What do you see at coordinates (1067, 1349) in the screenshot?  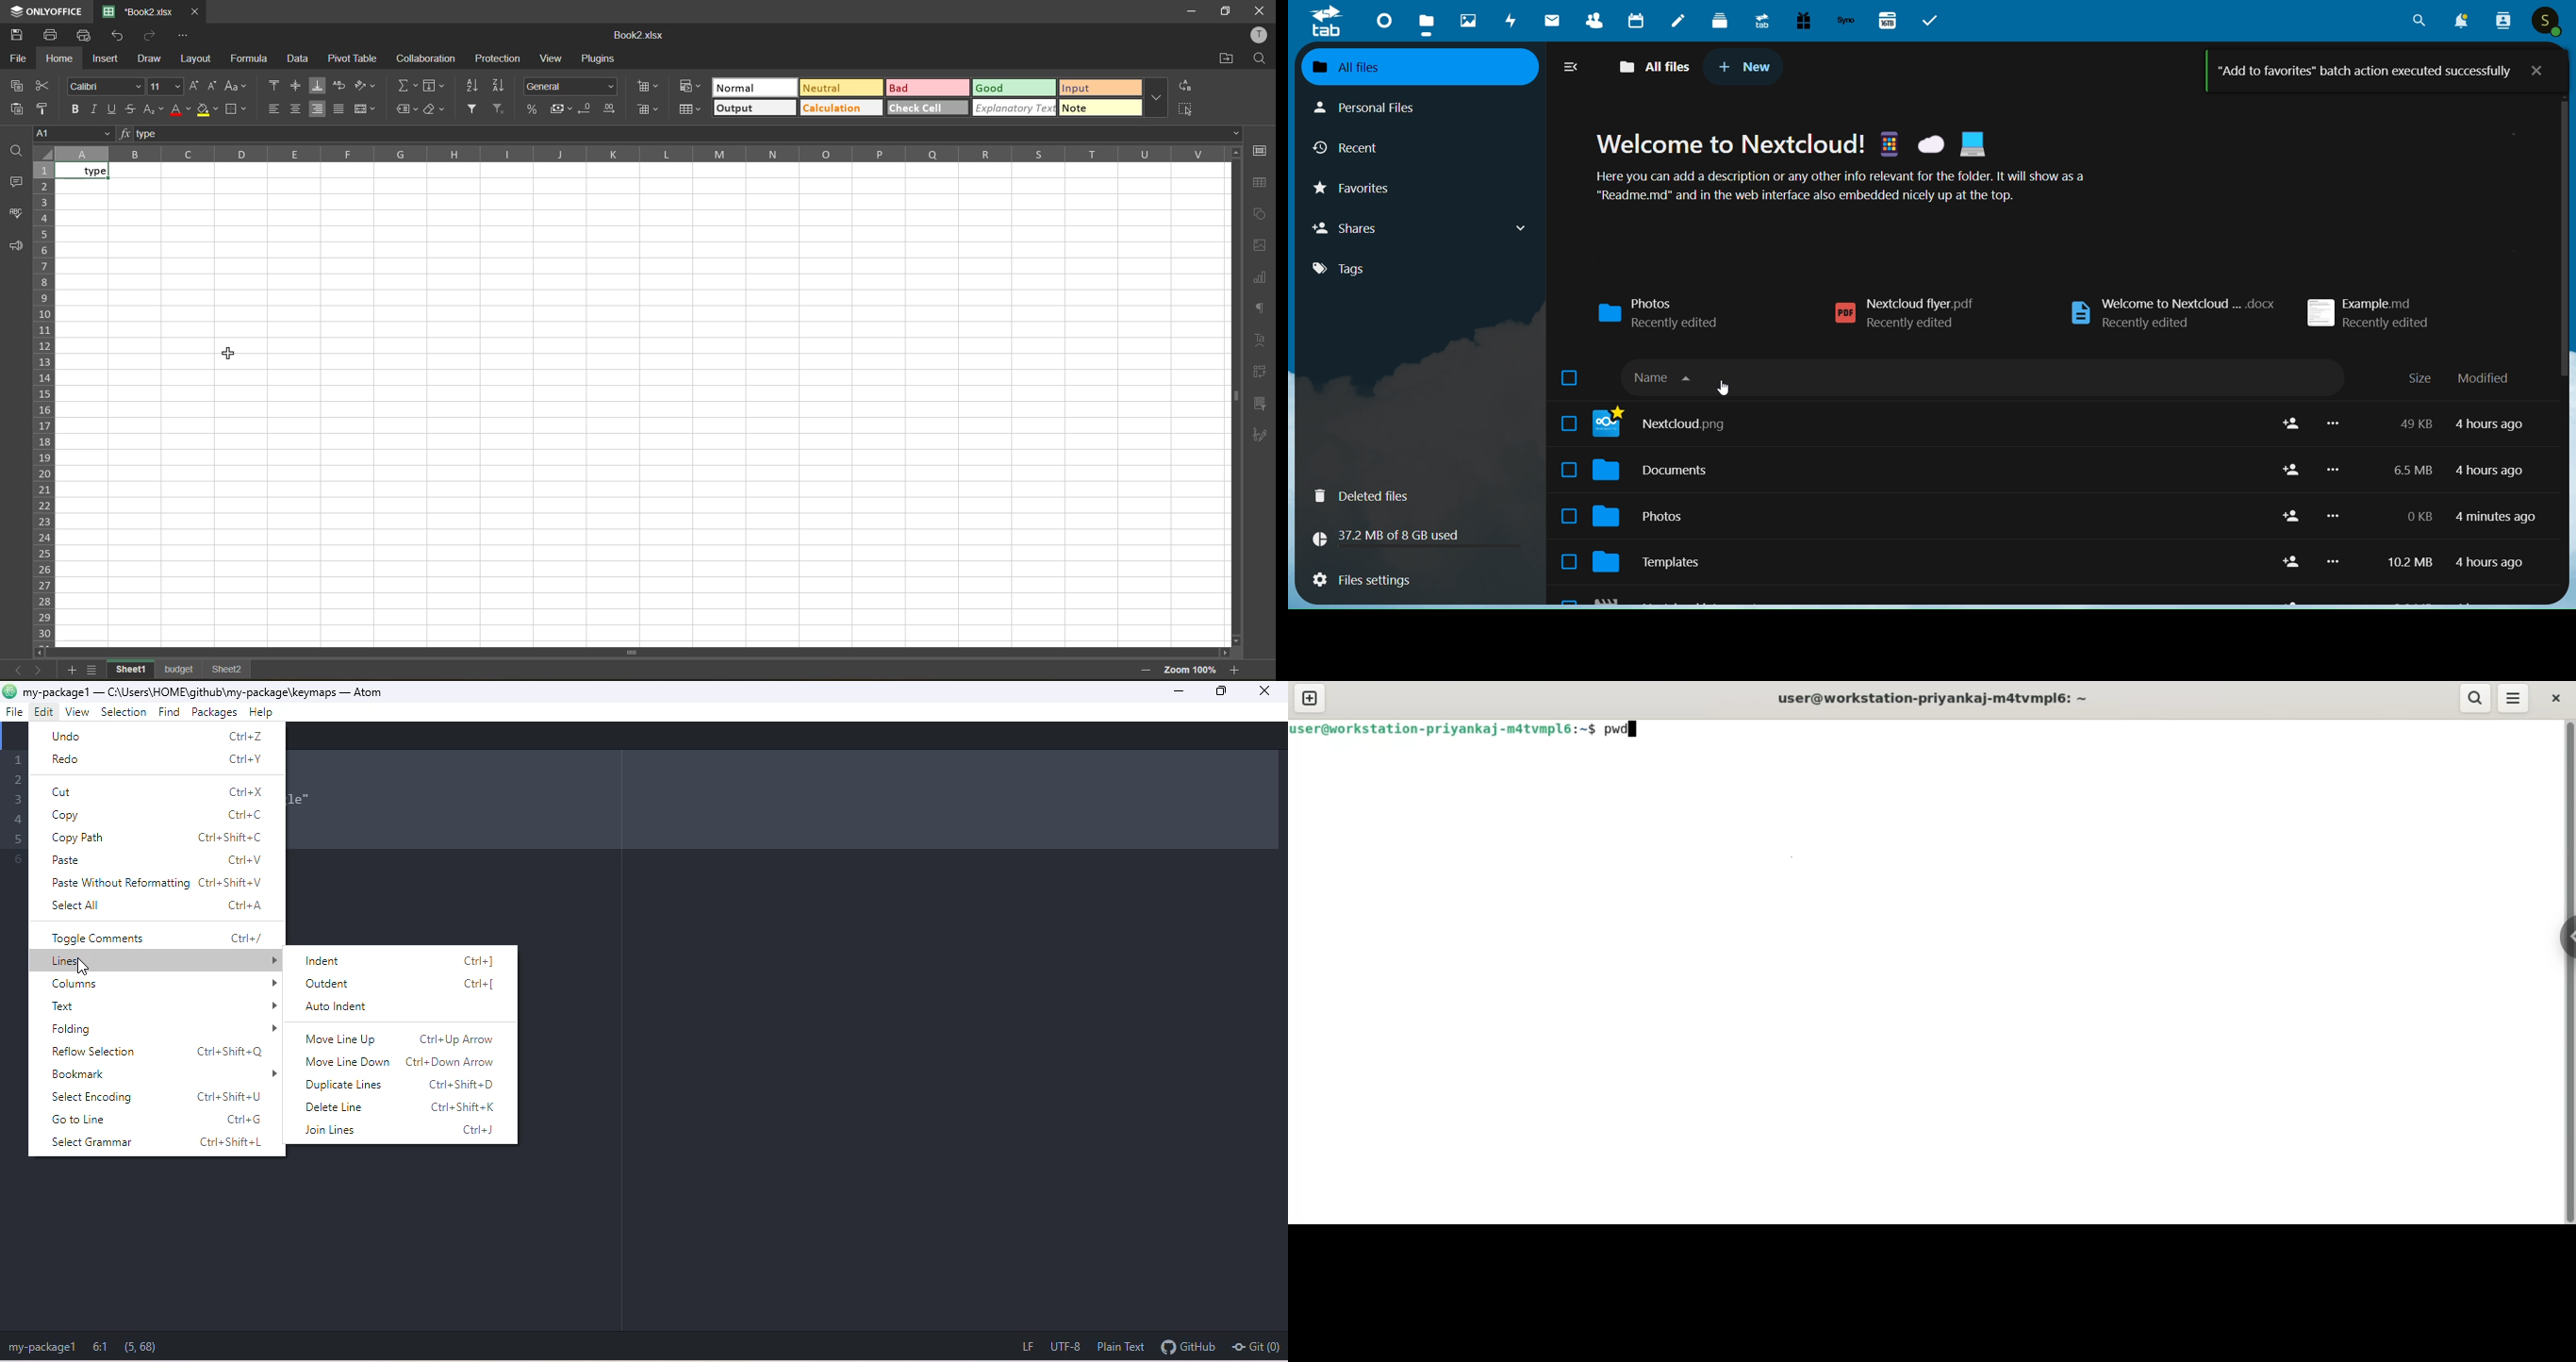 I see `utf 8` at bounding box center [1067, 1349].